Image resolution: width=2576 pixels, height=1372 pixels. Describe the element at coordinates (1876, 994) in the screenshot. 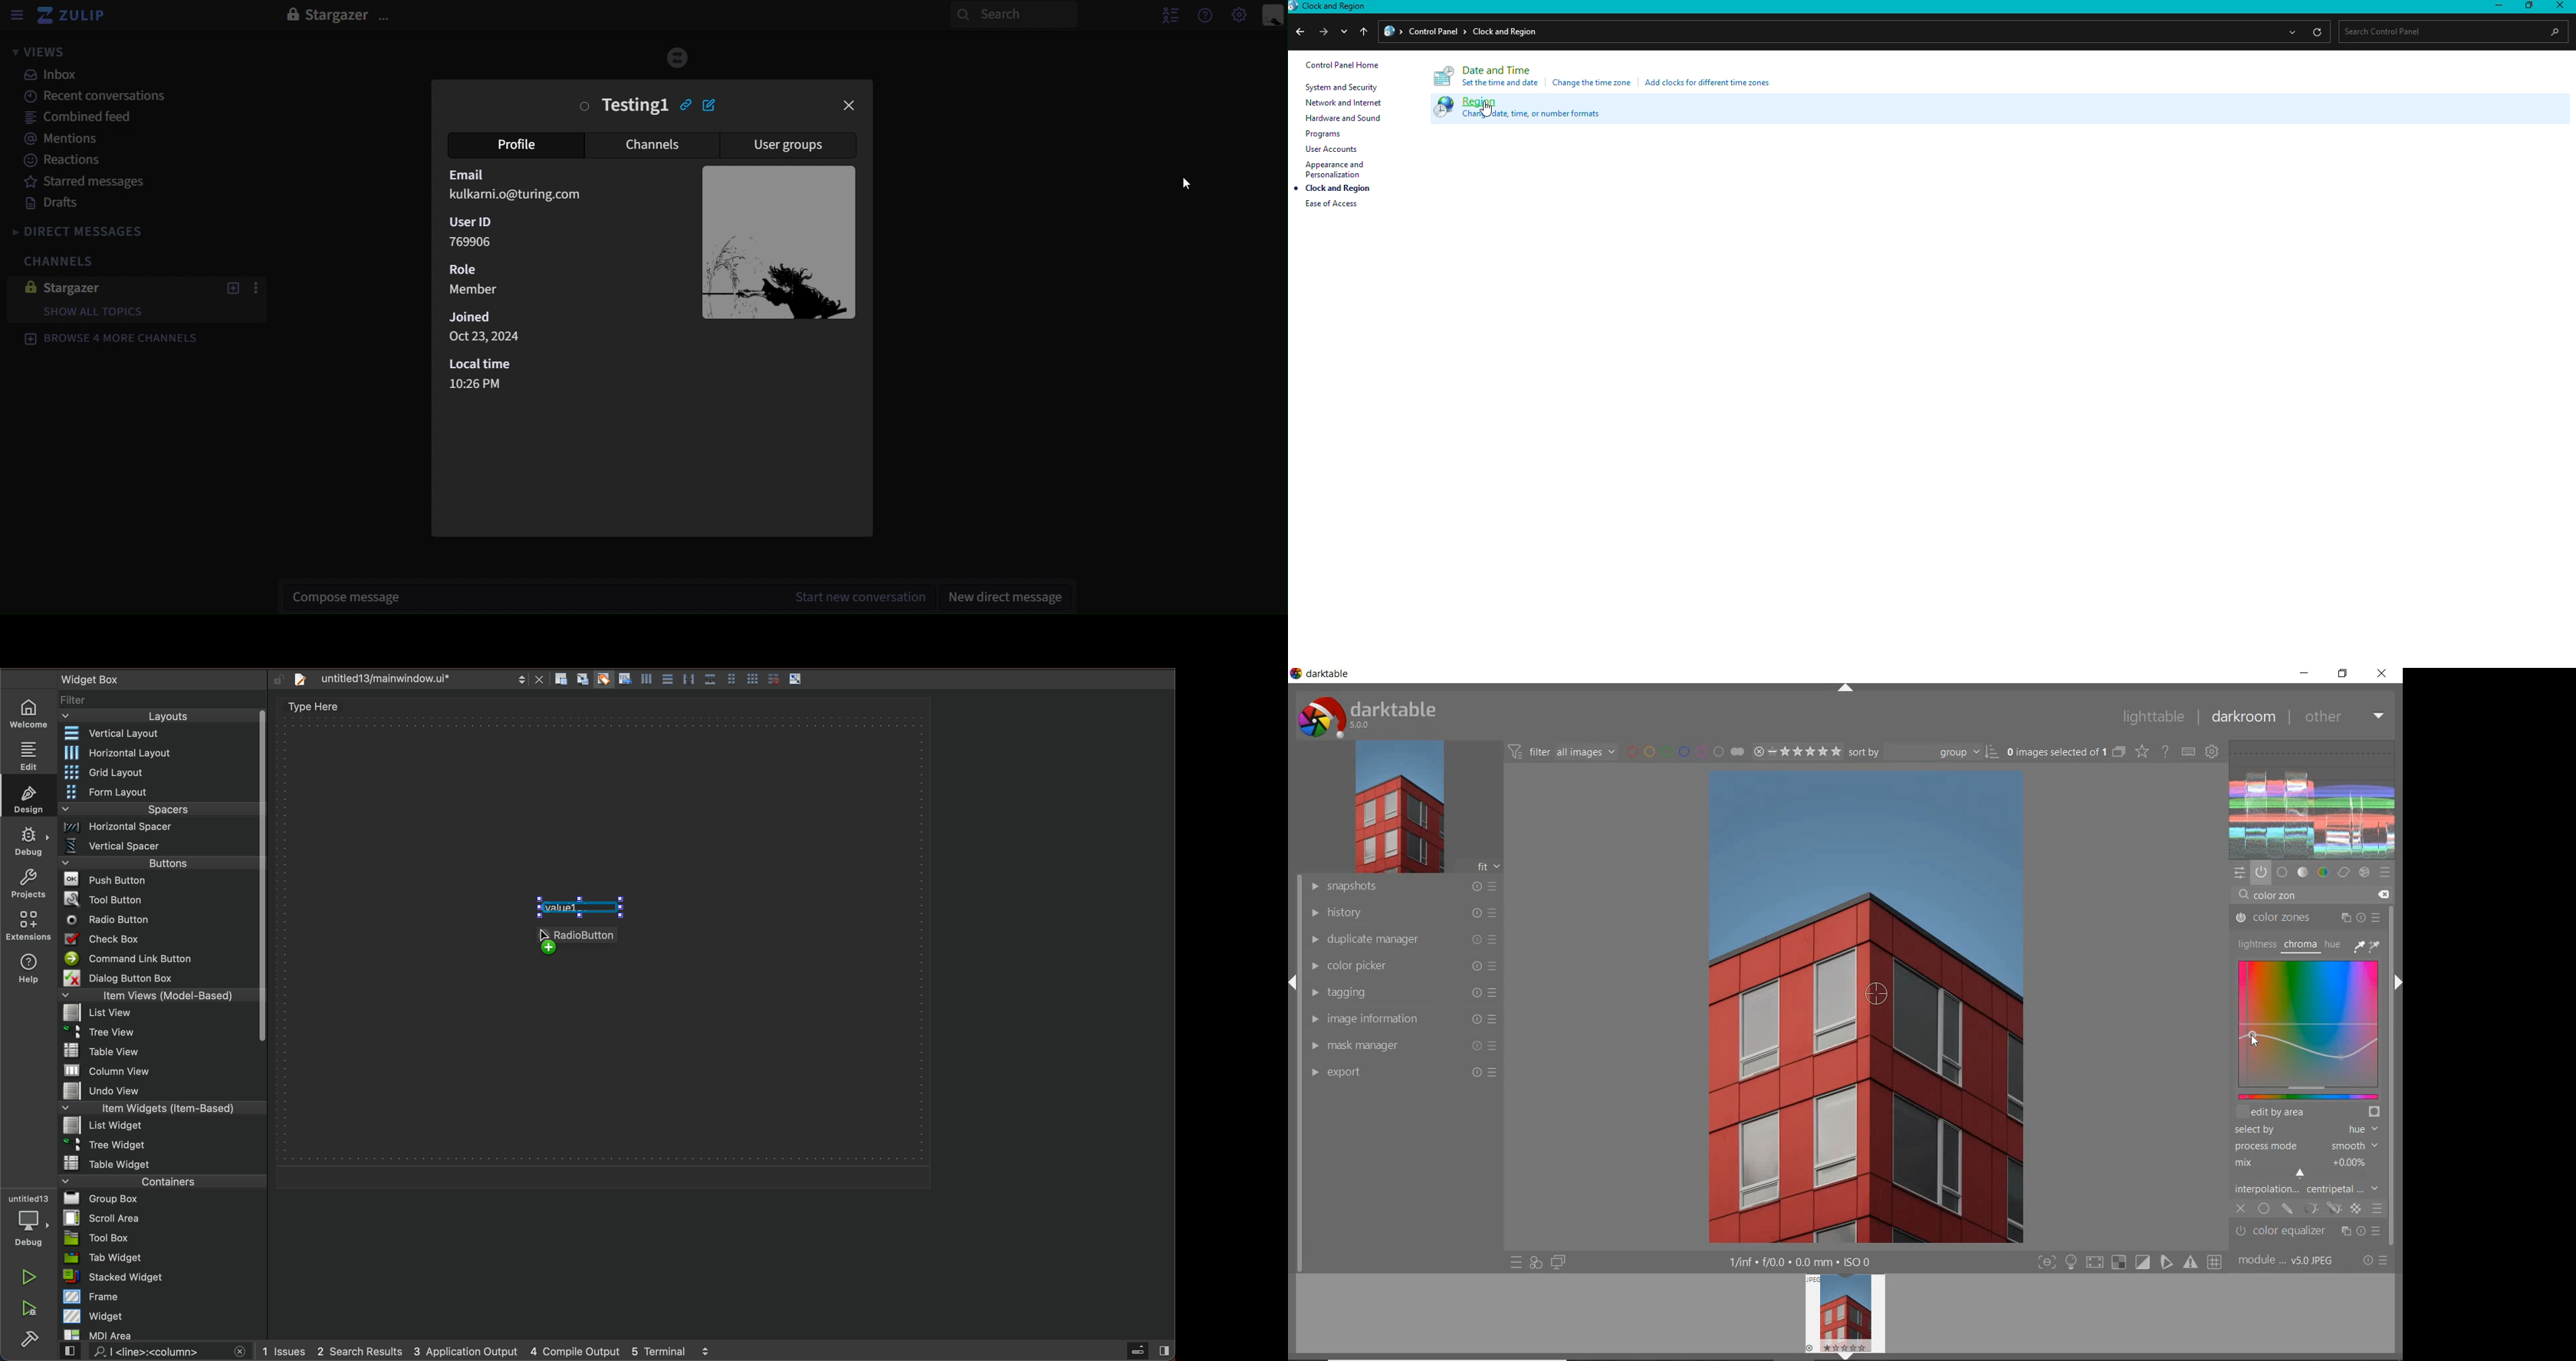

I see `COLOR PICKER TOOL POSITION` at that location.